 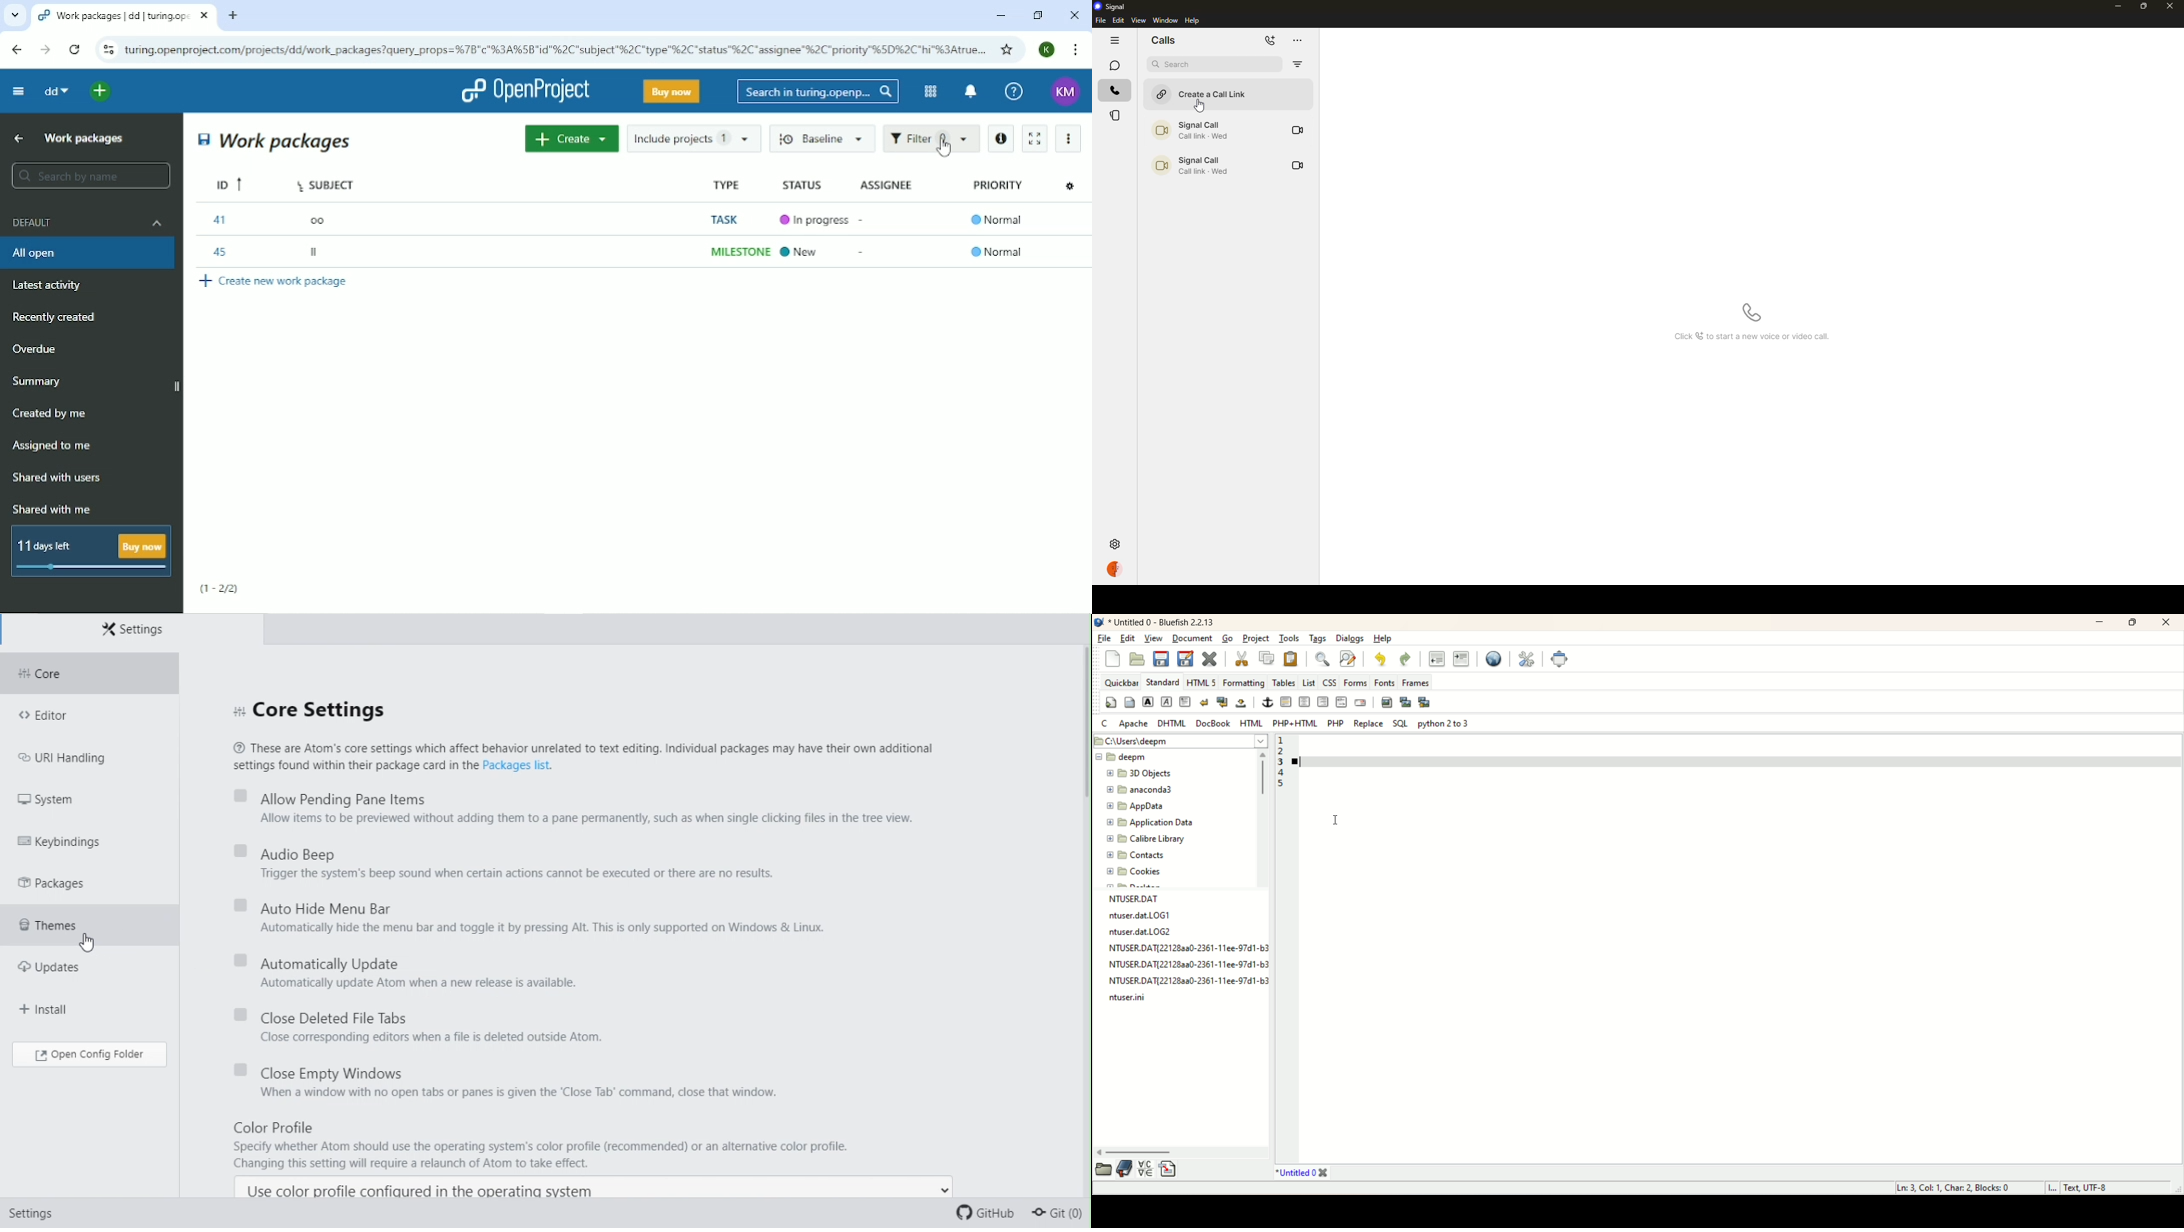 What do you see at coordinates (547, 929) in the screenshot?
I see `Automatically hide the menu bar and toggle it by pressing Alt. This is only supported on Windows & Linux.` at bounding box center [547, 929].